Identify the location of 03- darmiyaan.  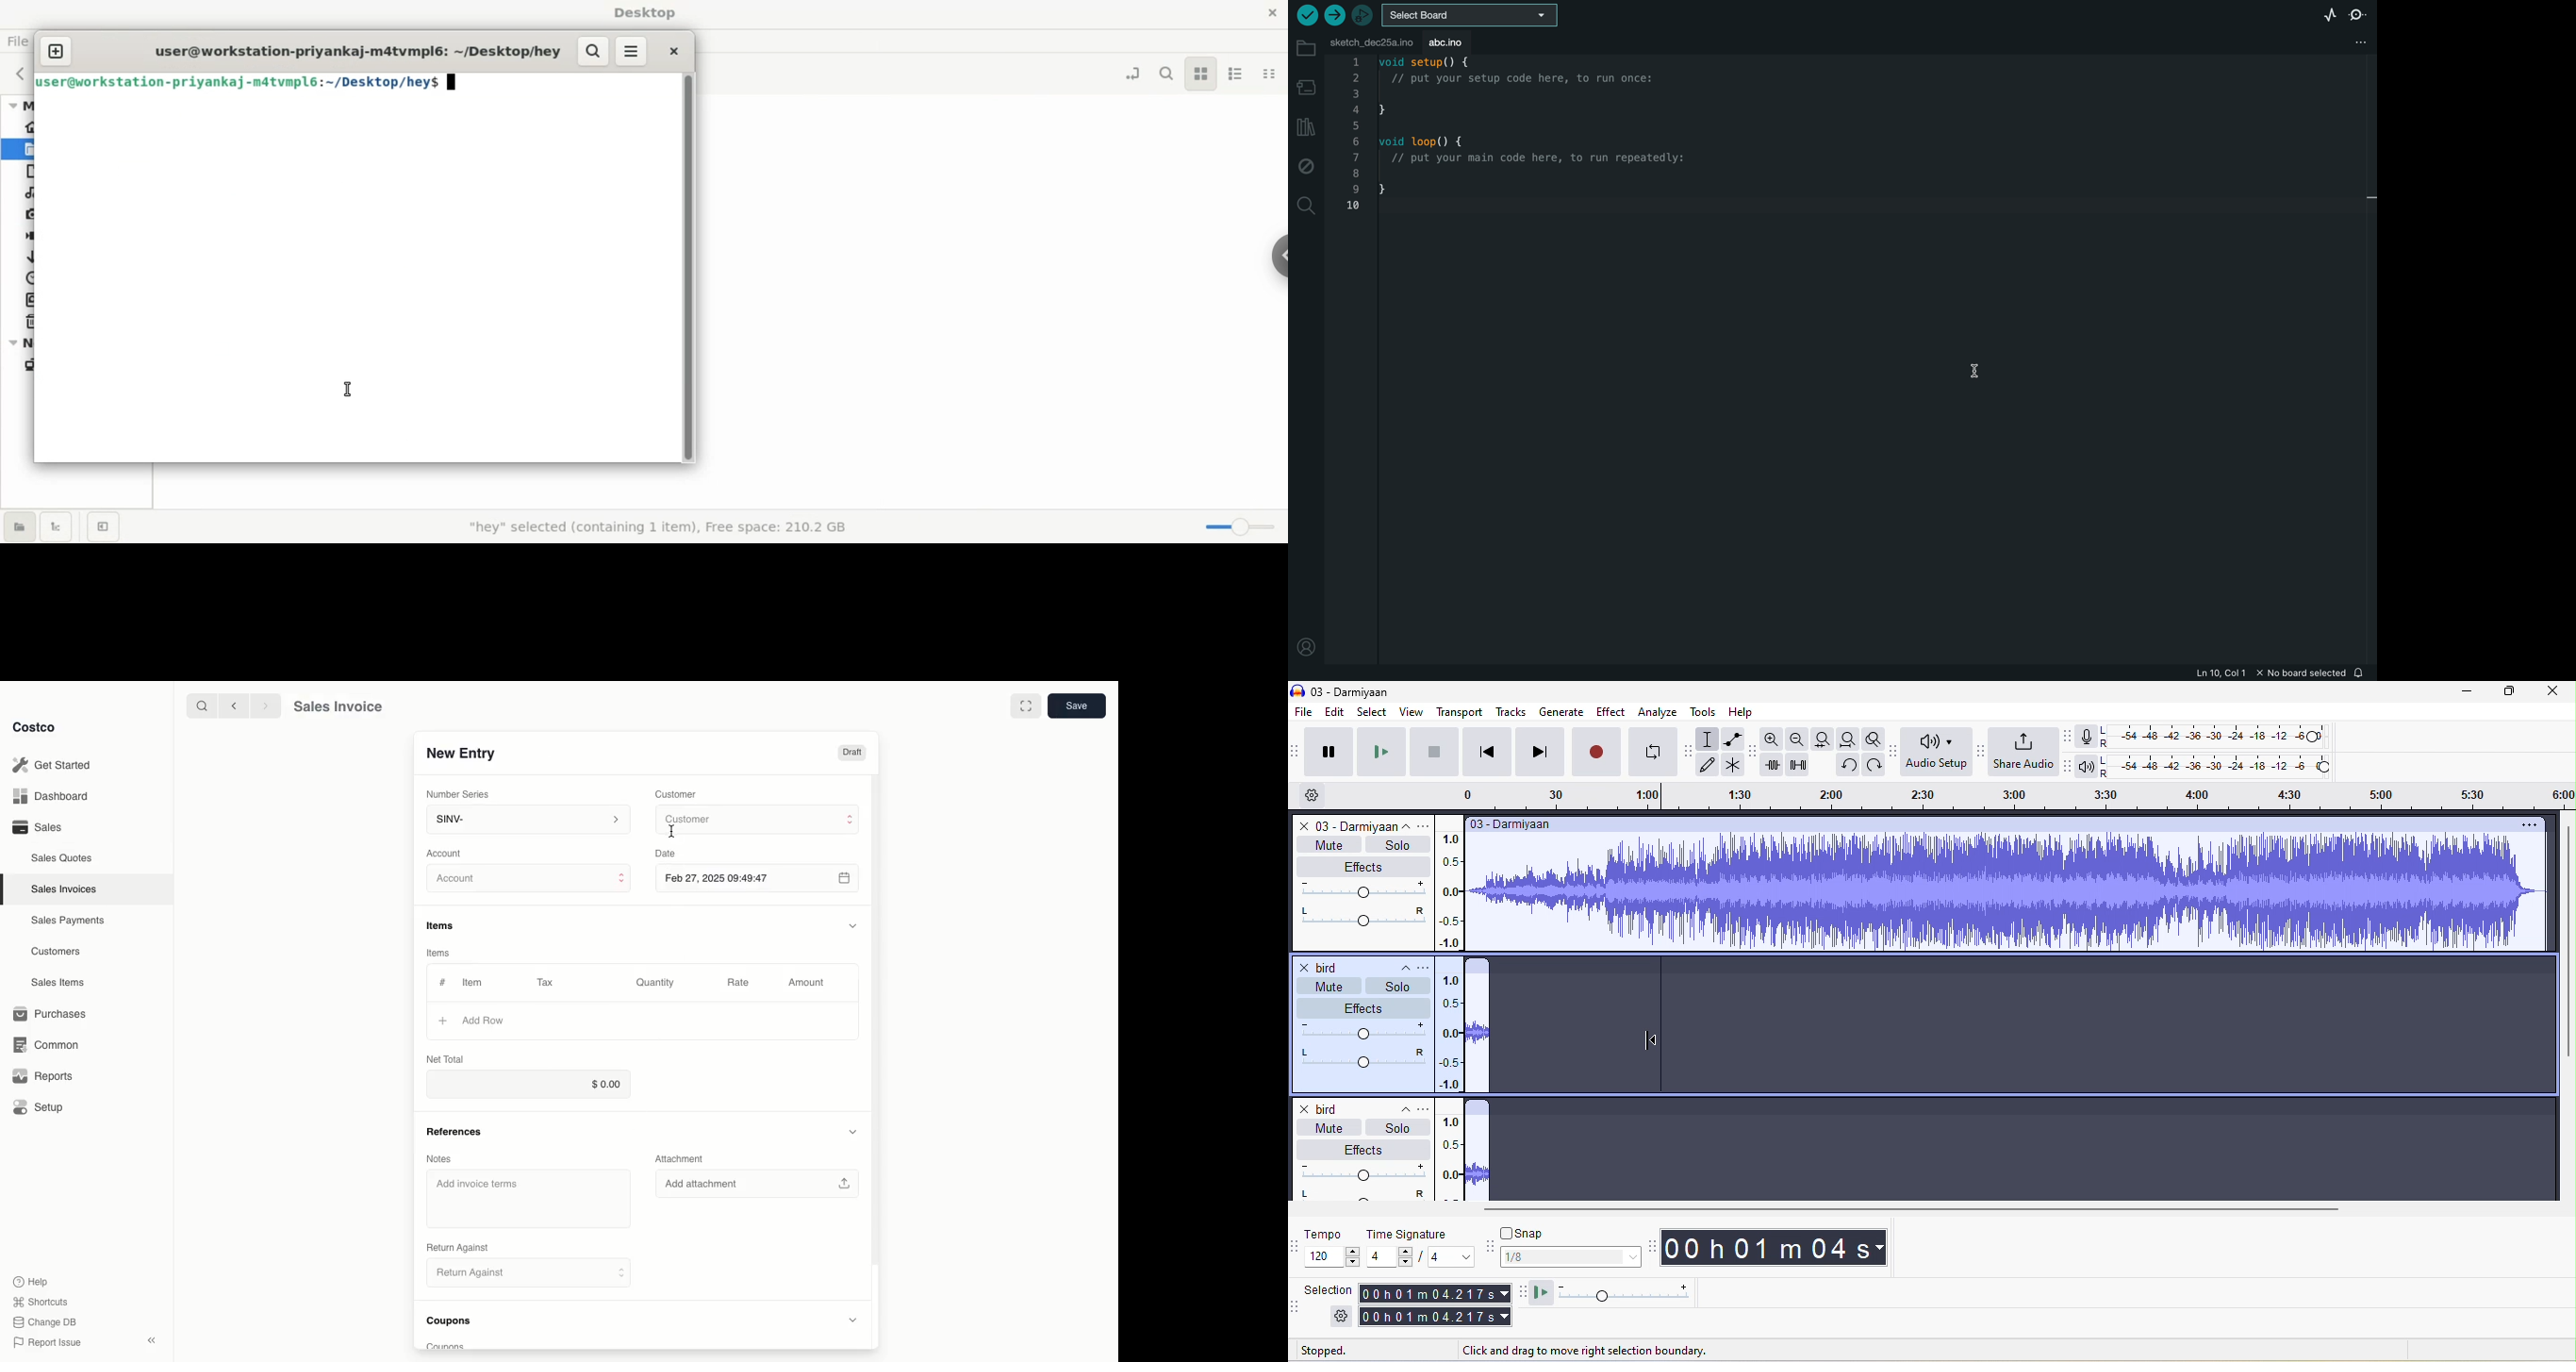
(1514, 824).